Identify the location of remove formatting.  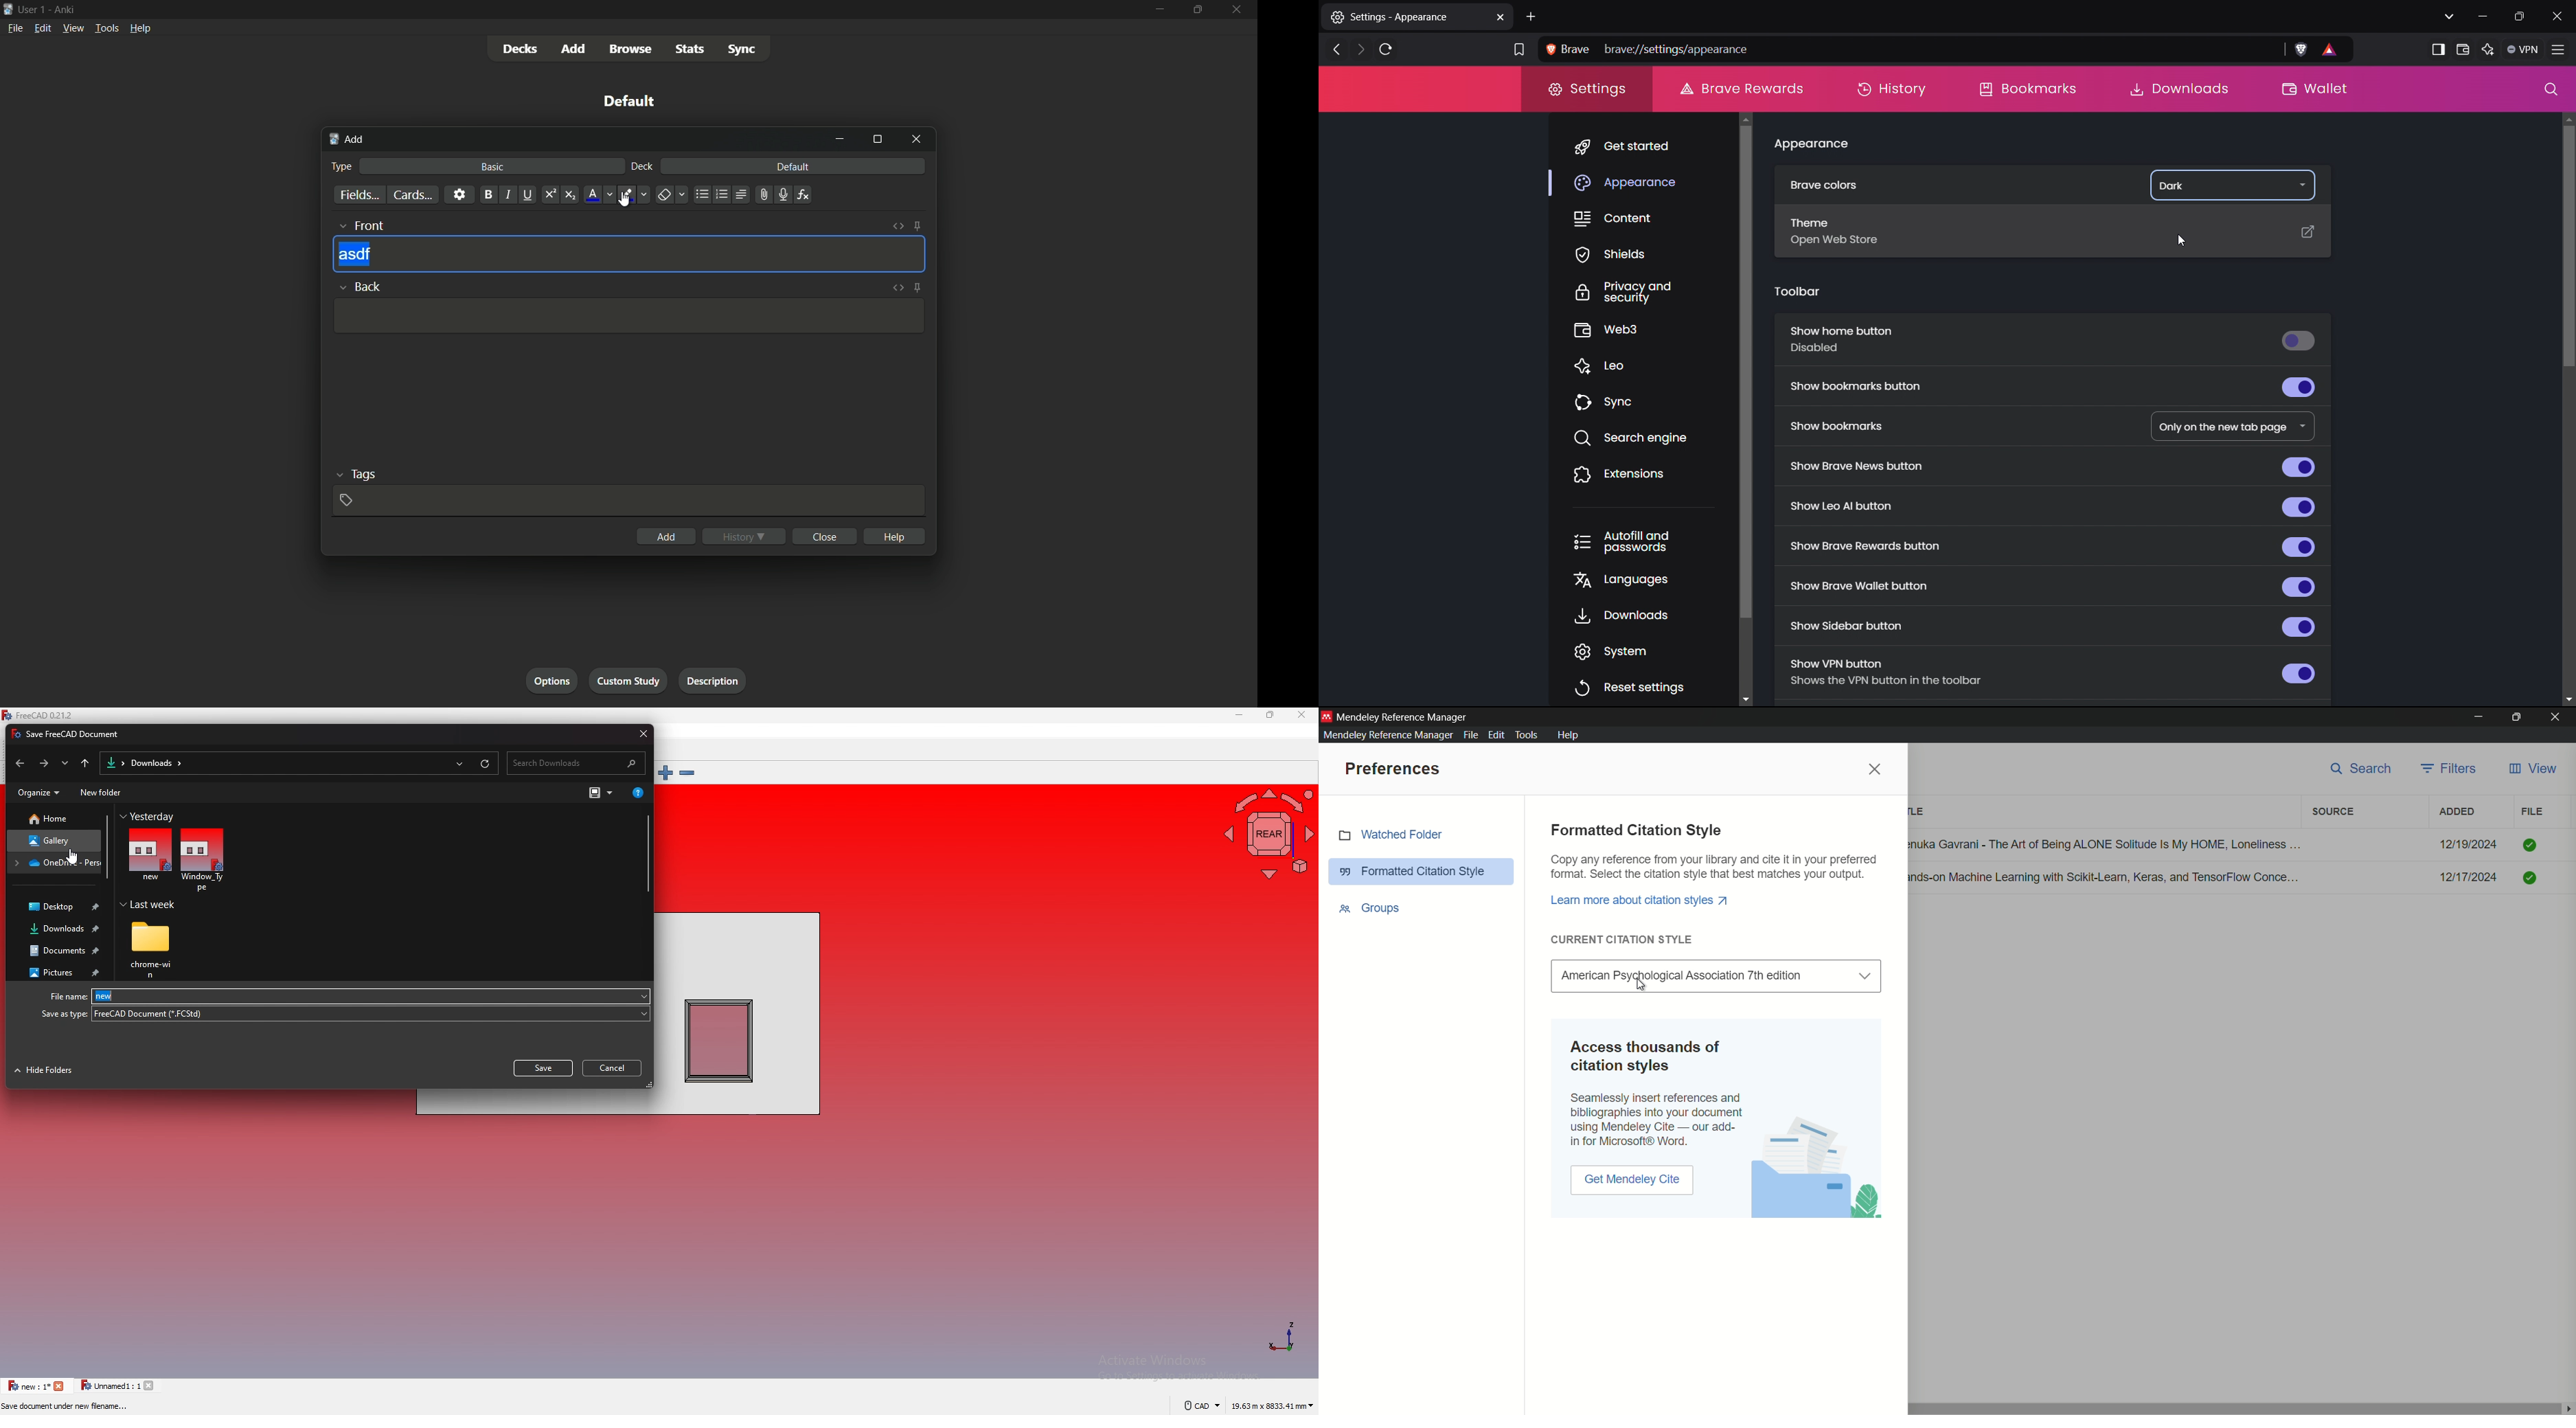
(670, 195).